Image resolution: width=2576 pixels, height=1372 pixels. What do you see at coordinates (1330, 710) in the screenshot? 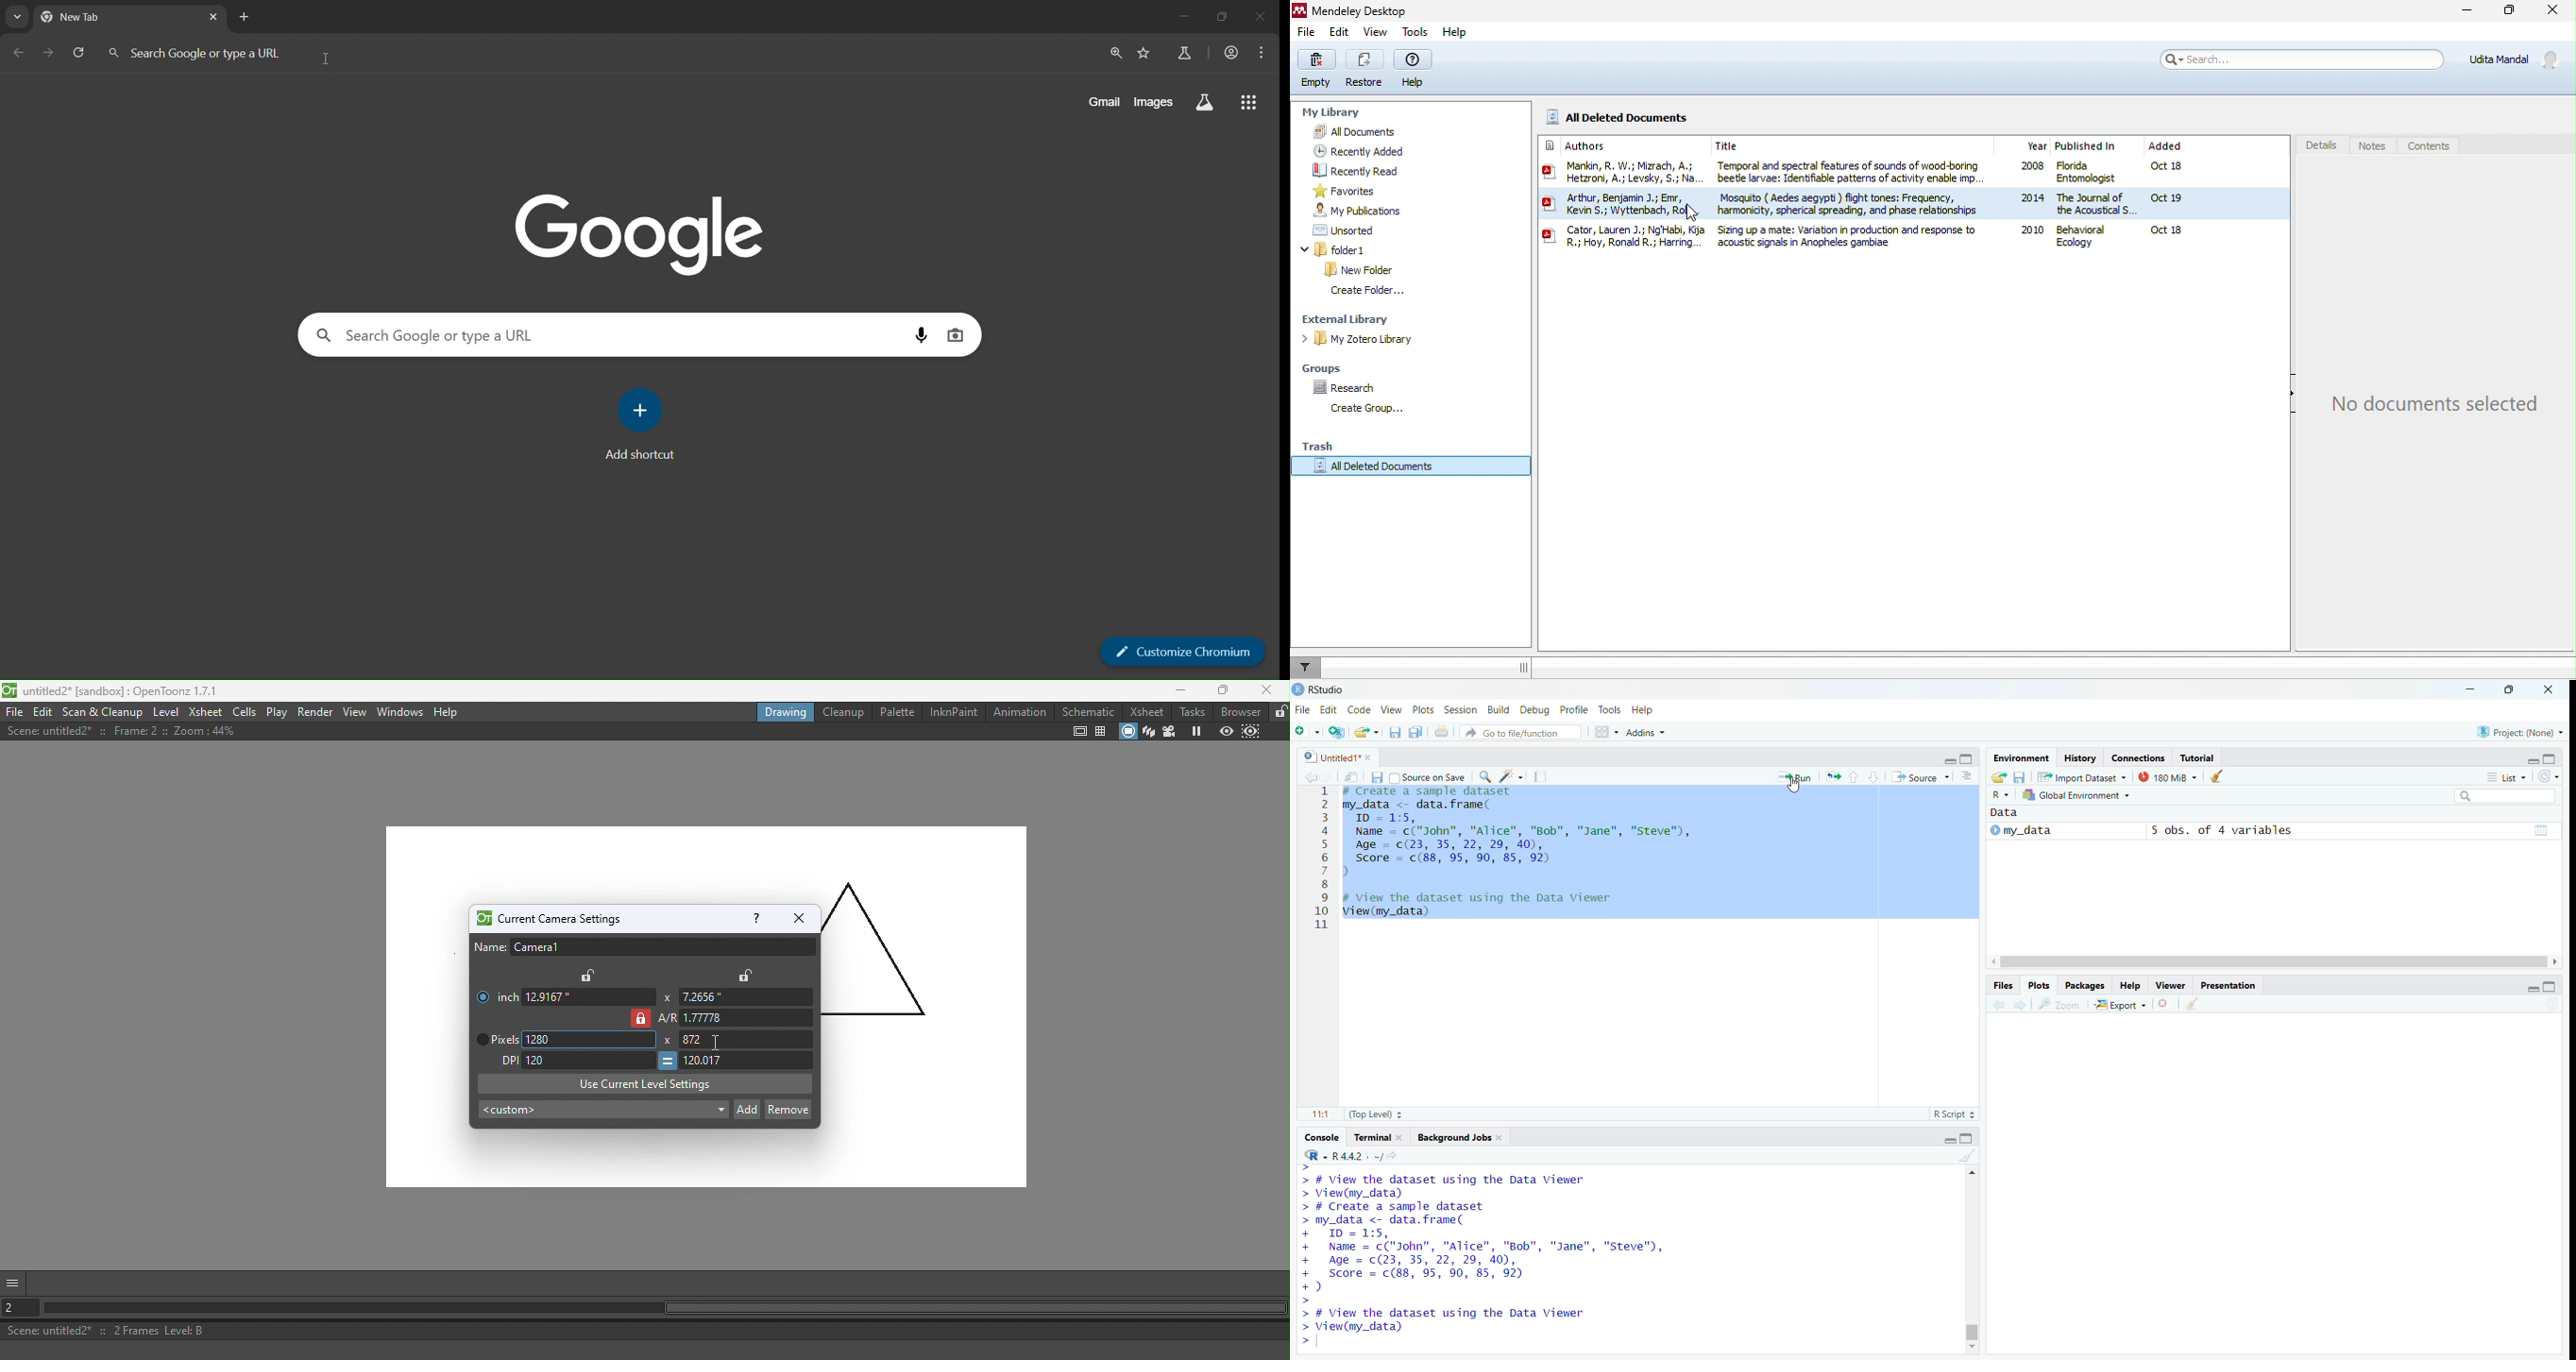
I see `Edit` at bounding box center [1330, 710].